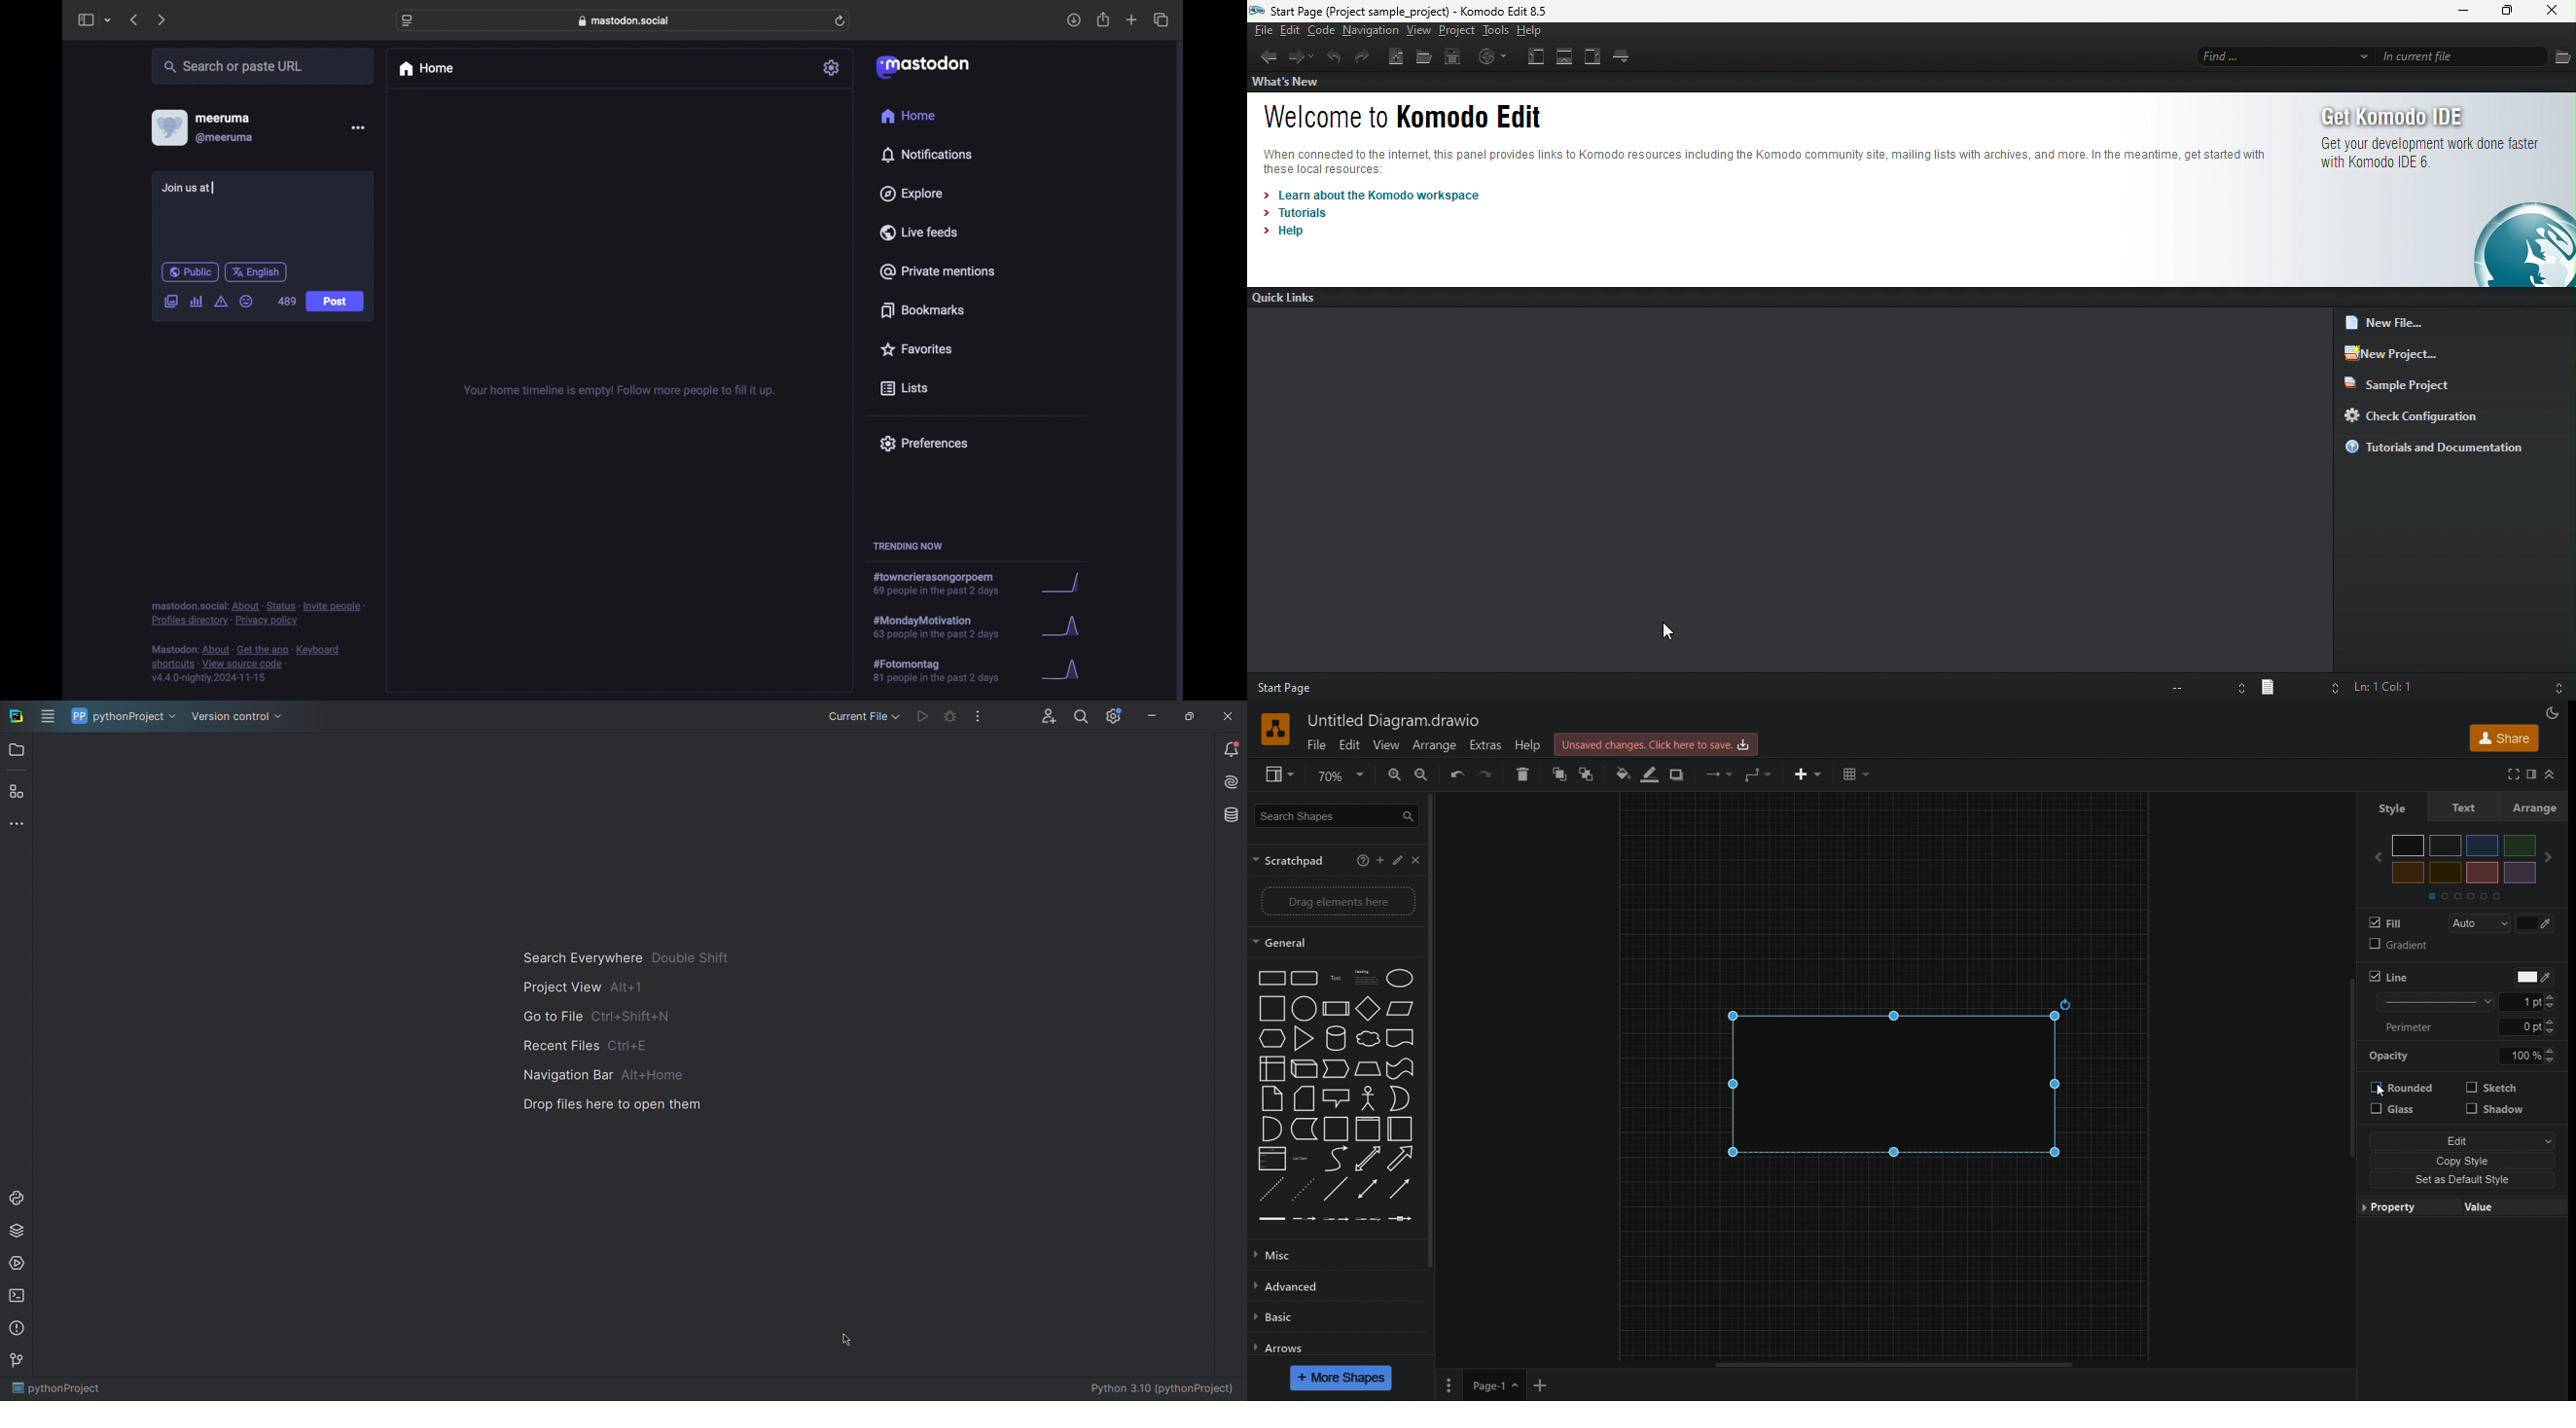  Describe the element at coordinates (233, 67) in the screenshot. I see `search or paste url` at that location.